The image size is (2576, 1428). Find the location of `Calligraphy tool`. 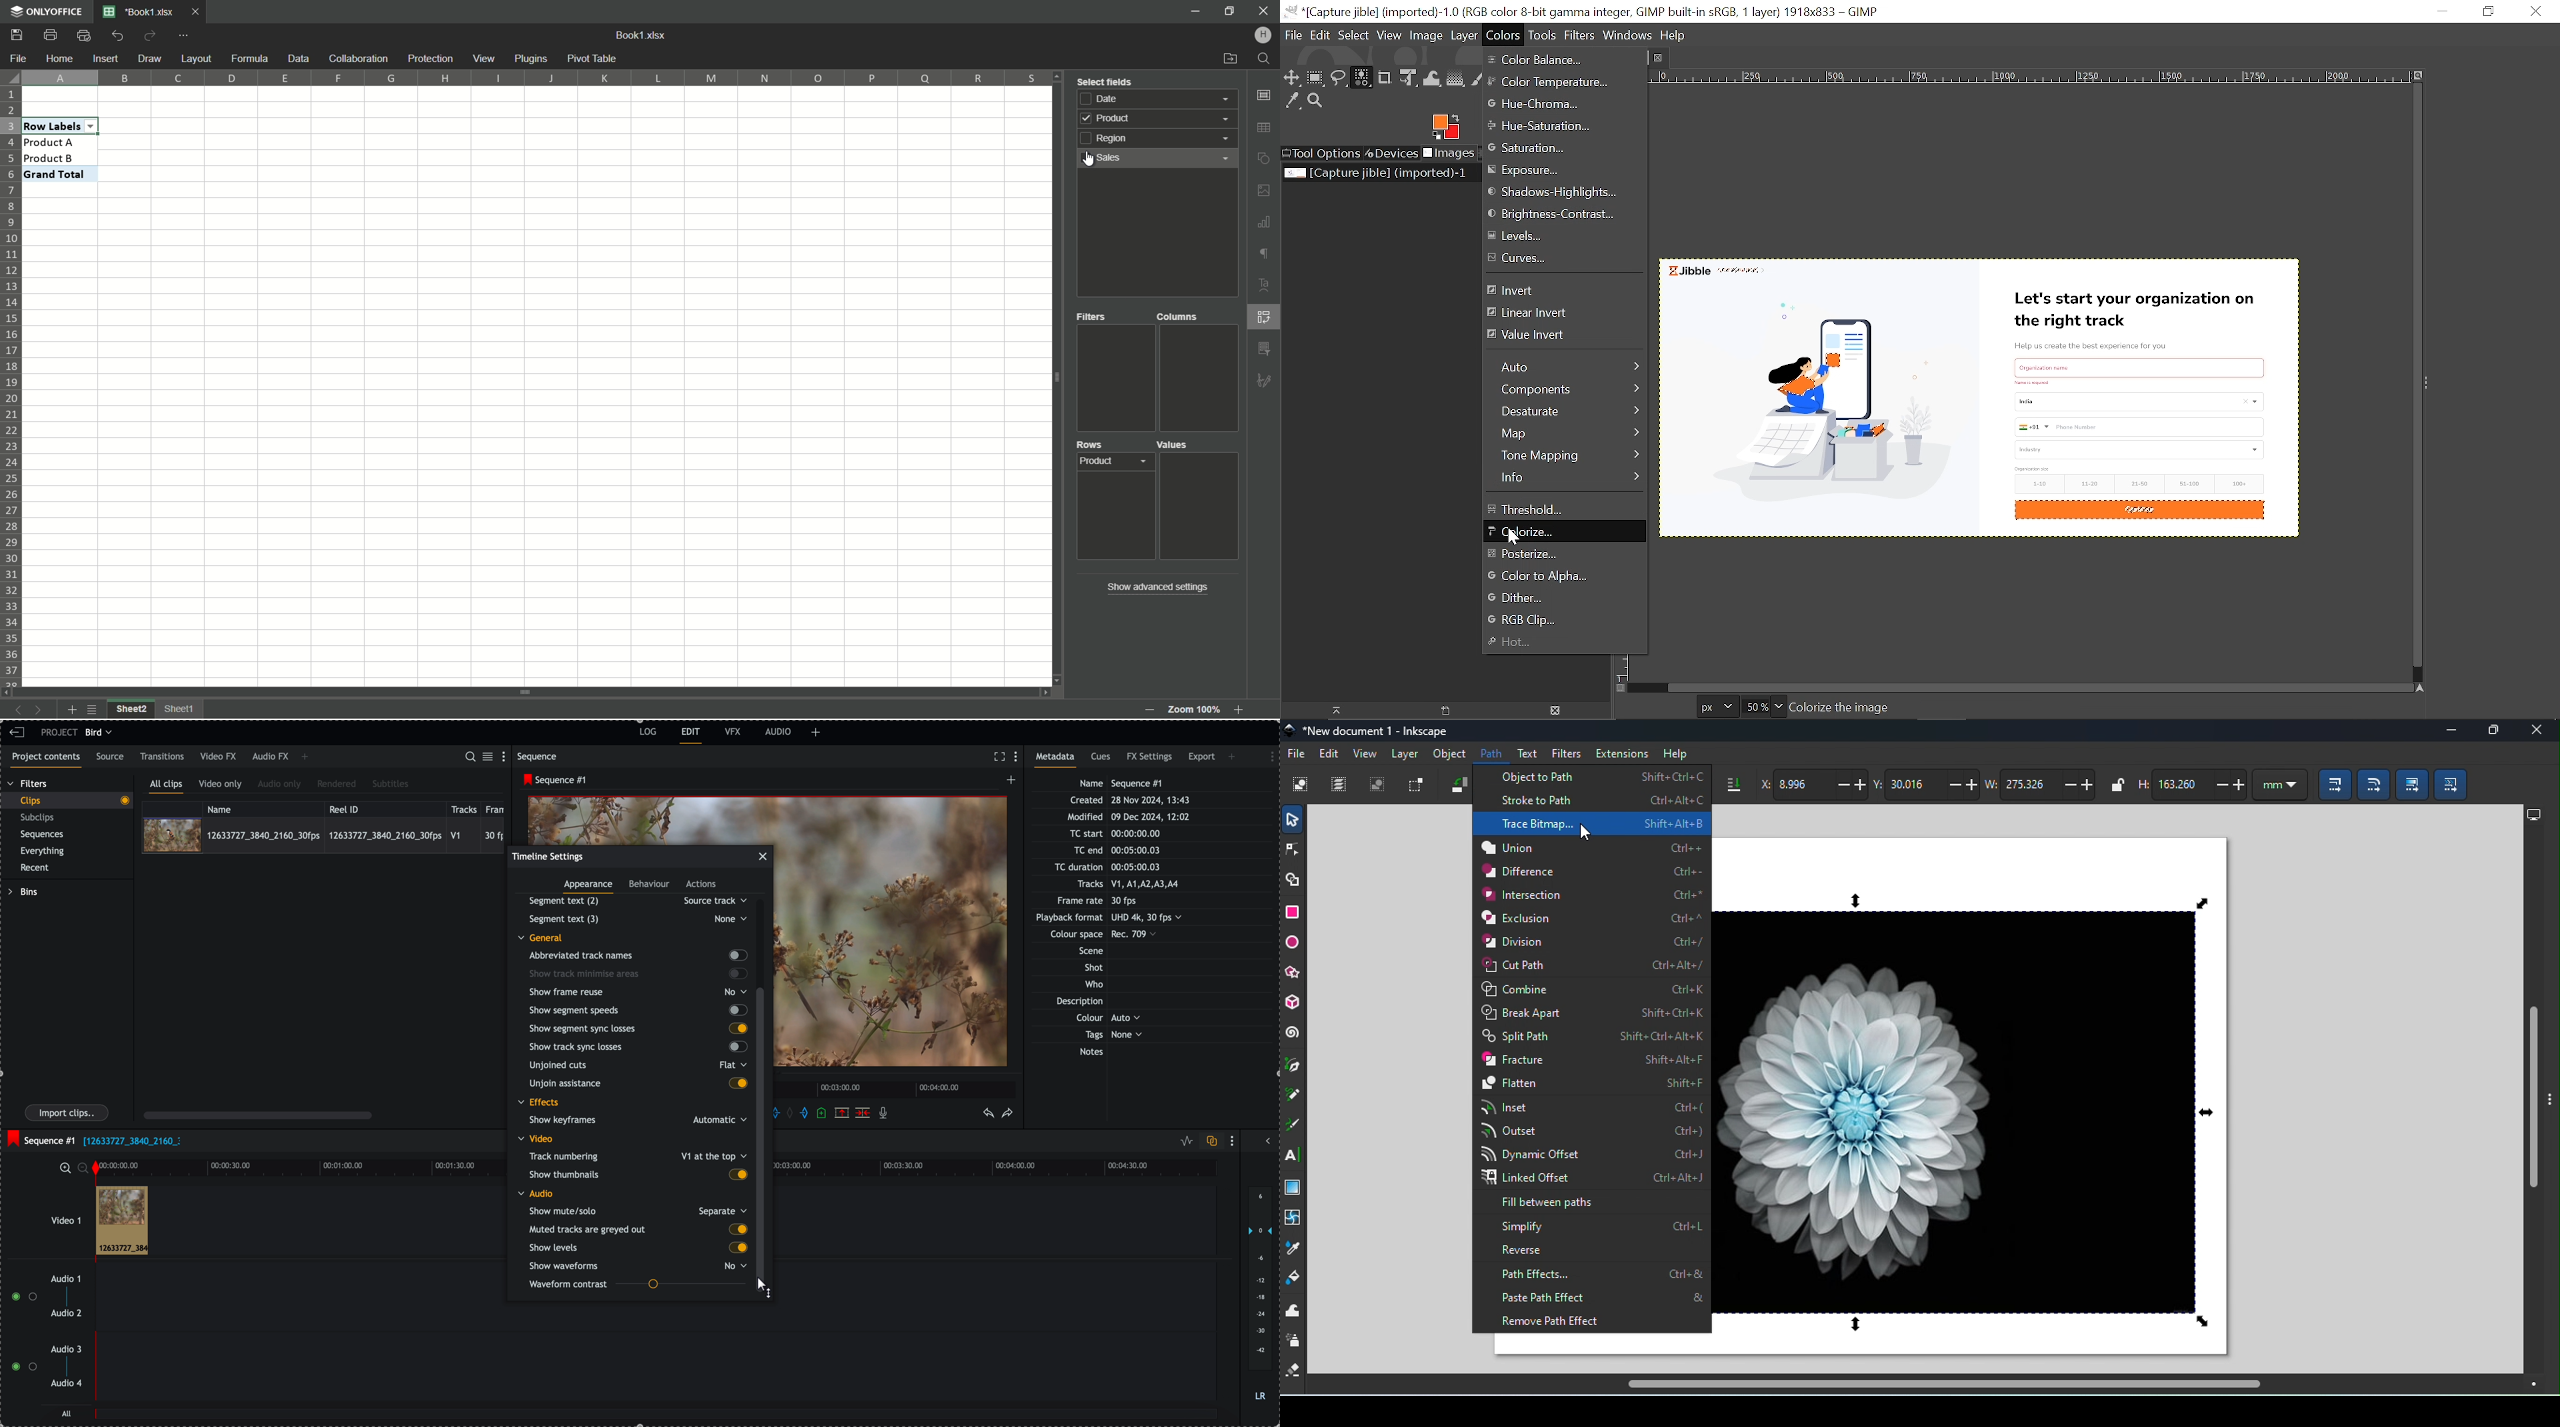

Calligraphy tool is located at coordinates (1292, 1128).